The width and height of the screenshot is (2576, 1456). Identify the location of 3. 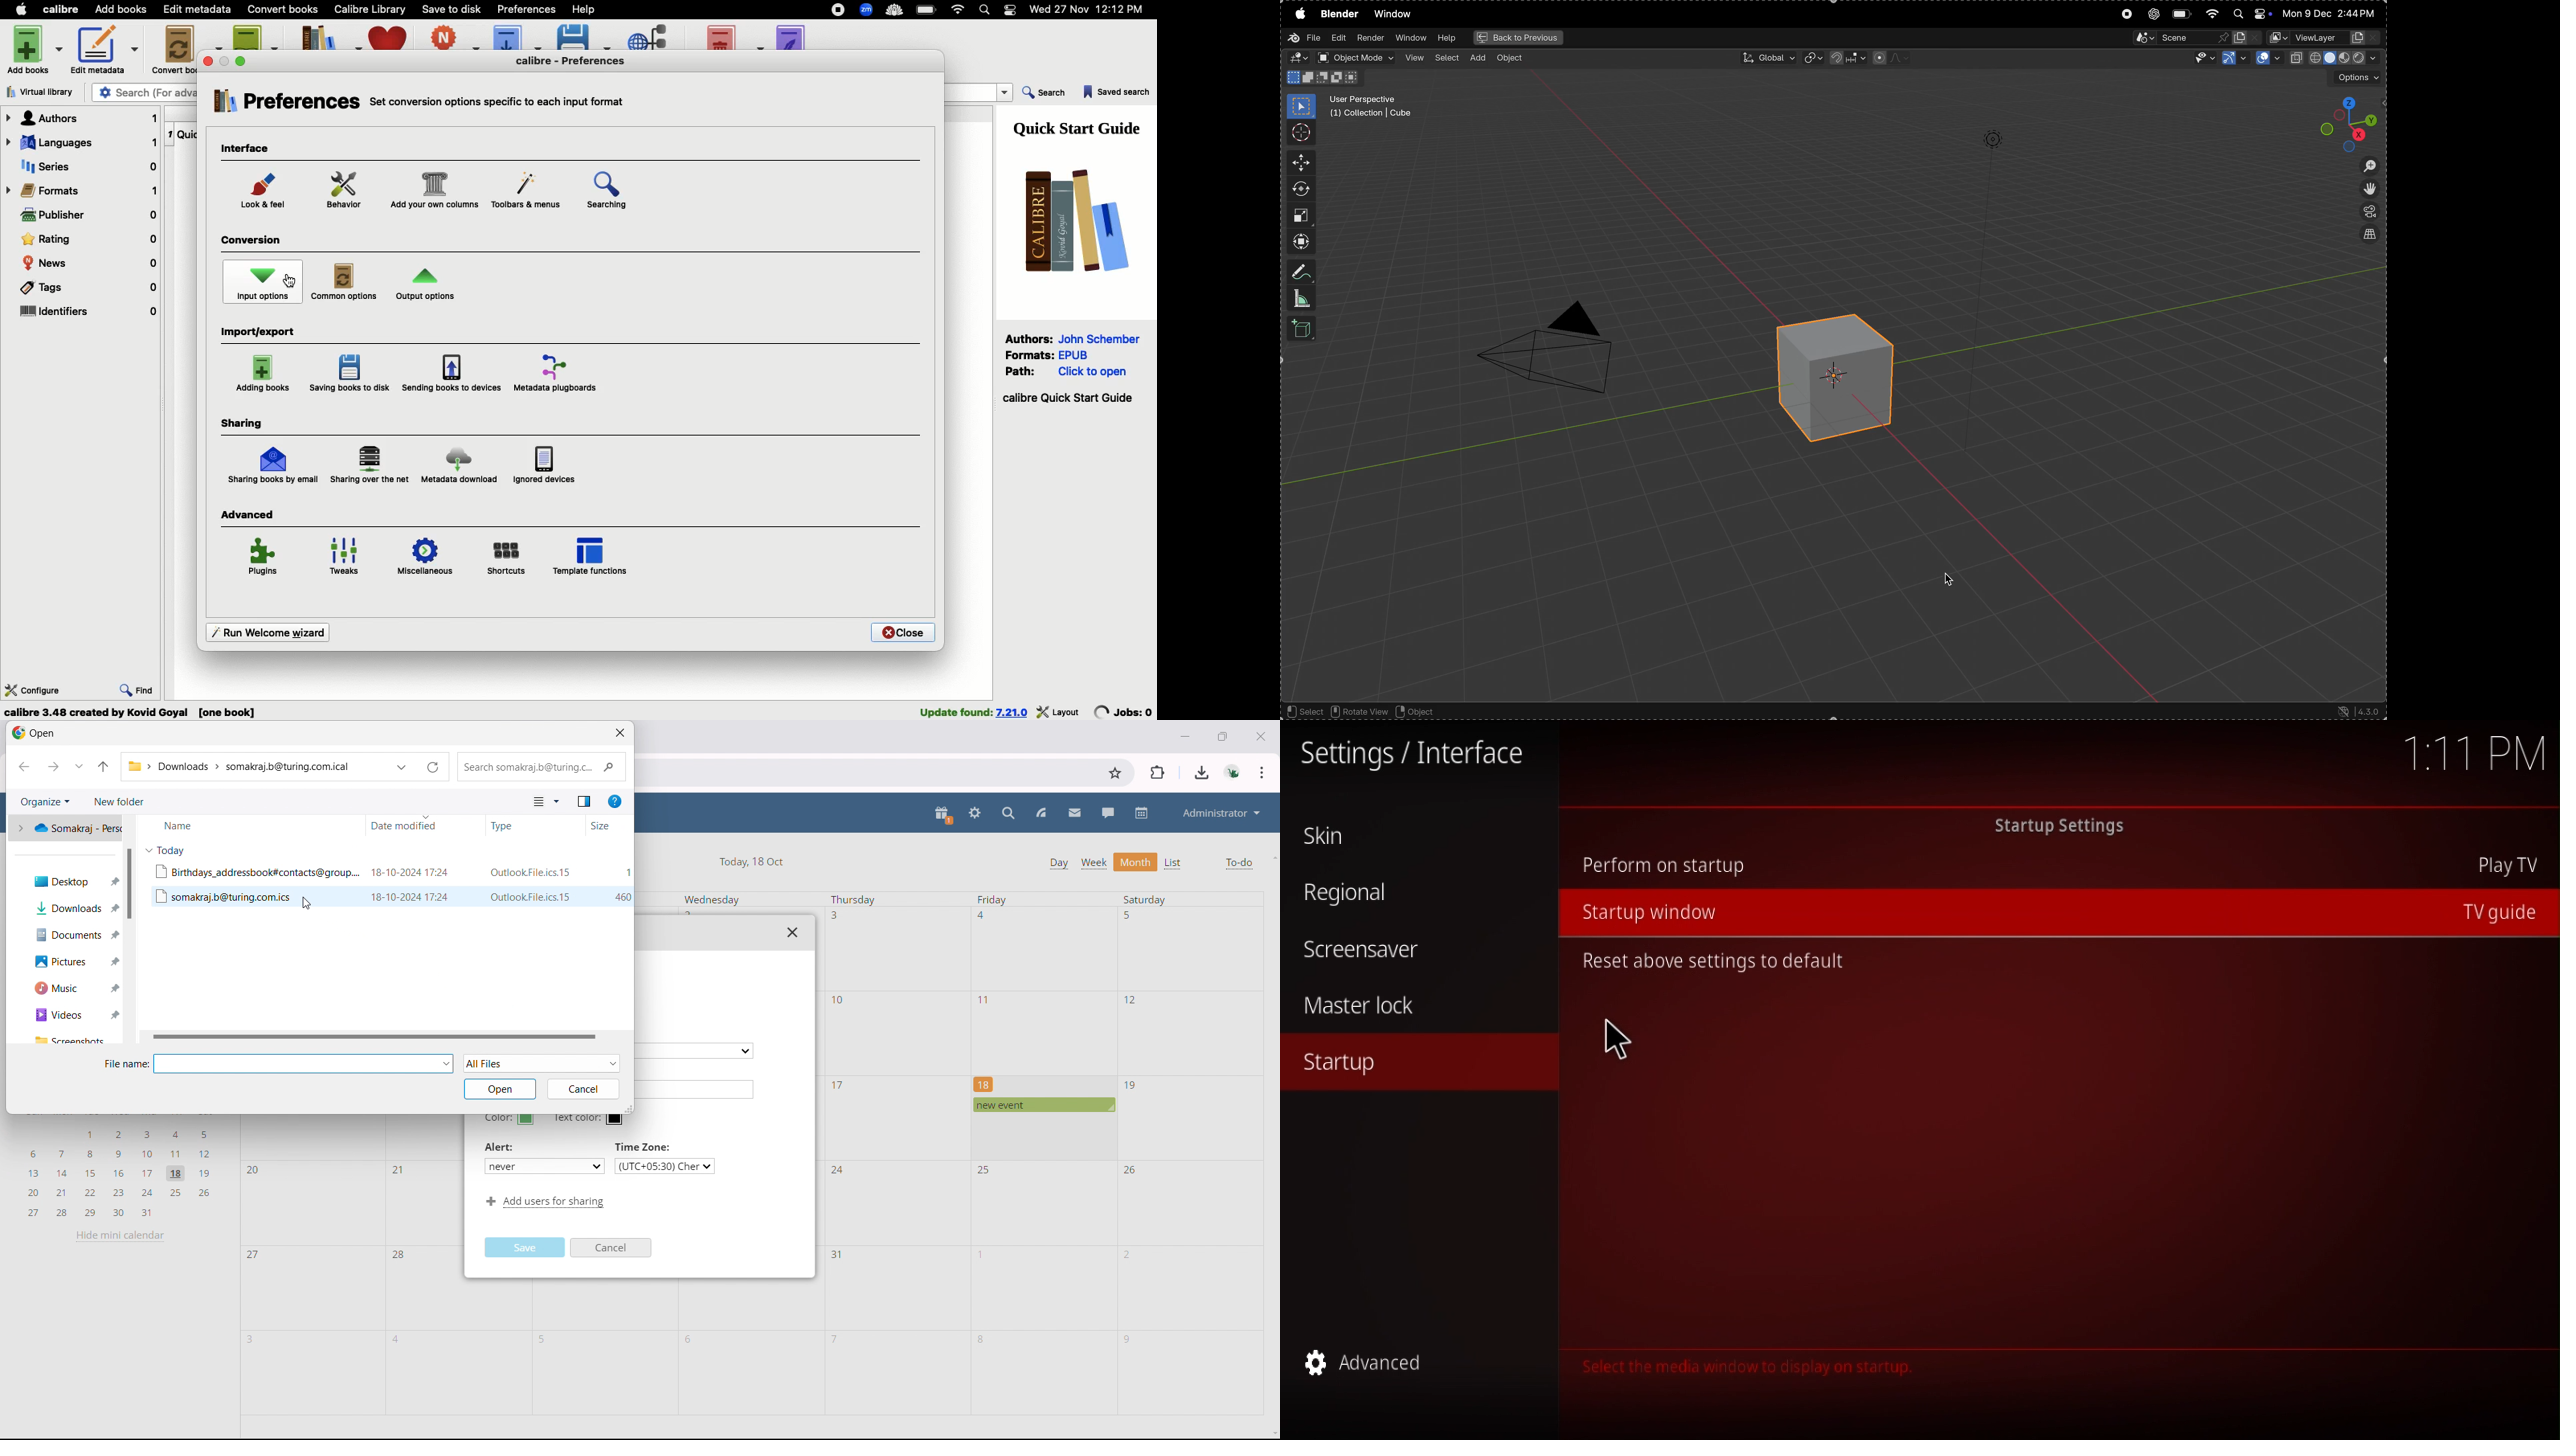
(253, 1339).